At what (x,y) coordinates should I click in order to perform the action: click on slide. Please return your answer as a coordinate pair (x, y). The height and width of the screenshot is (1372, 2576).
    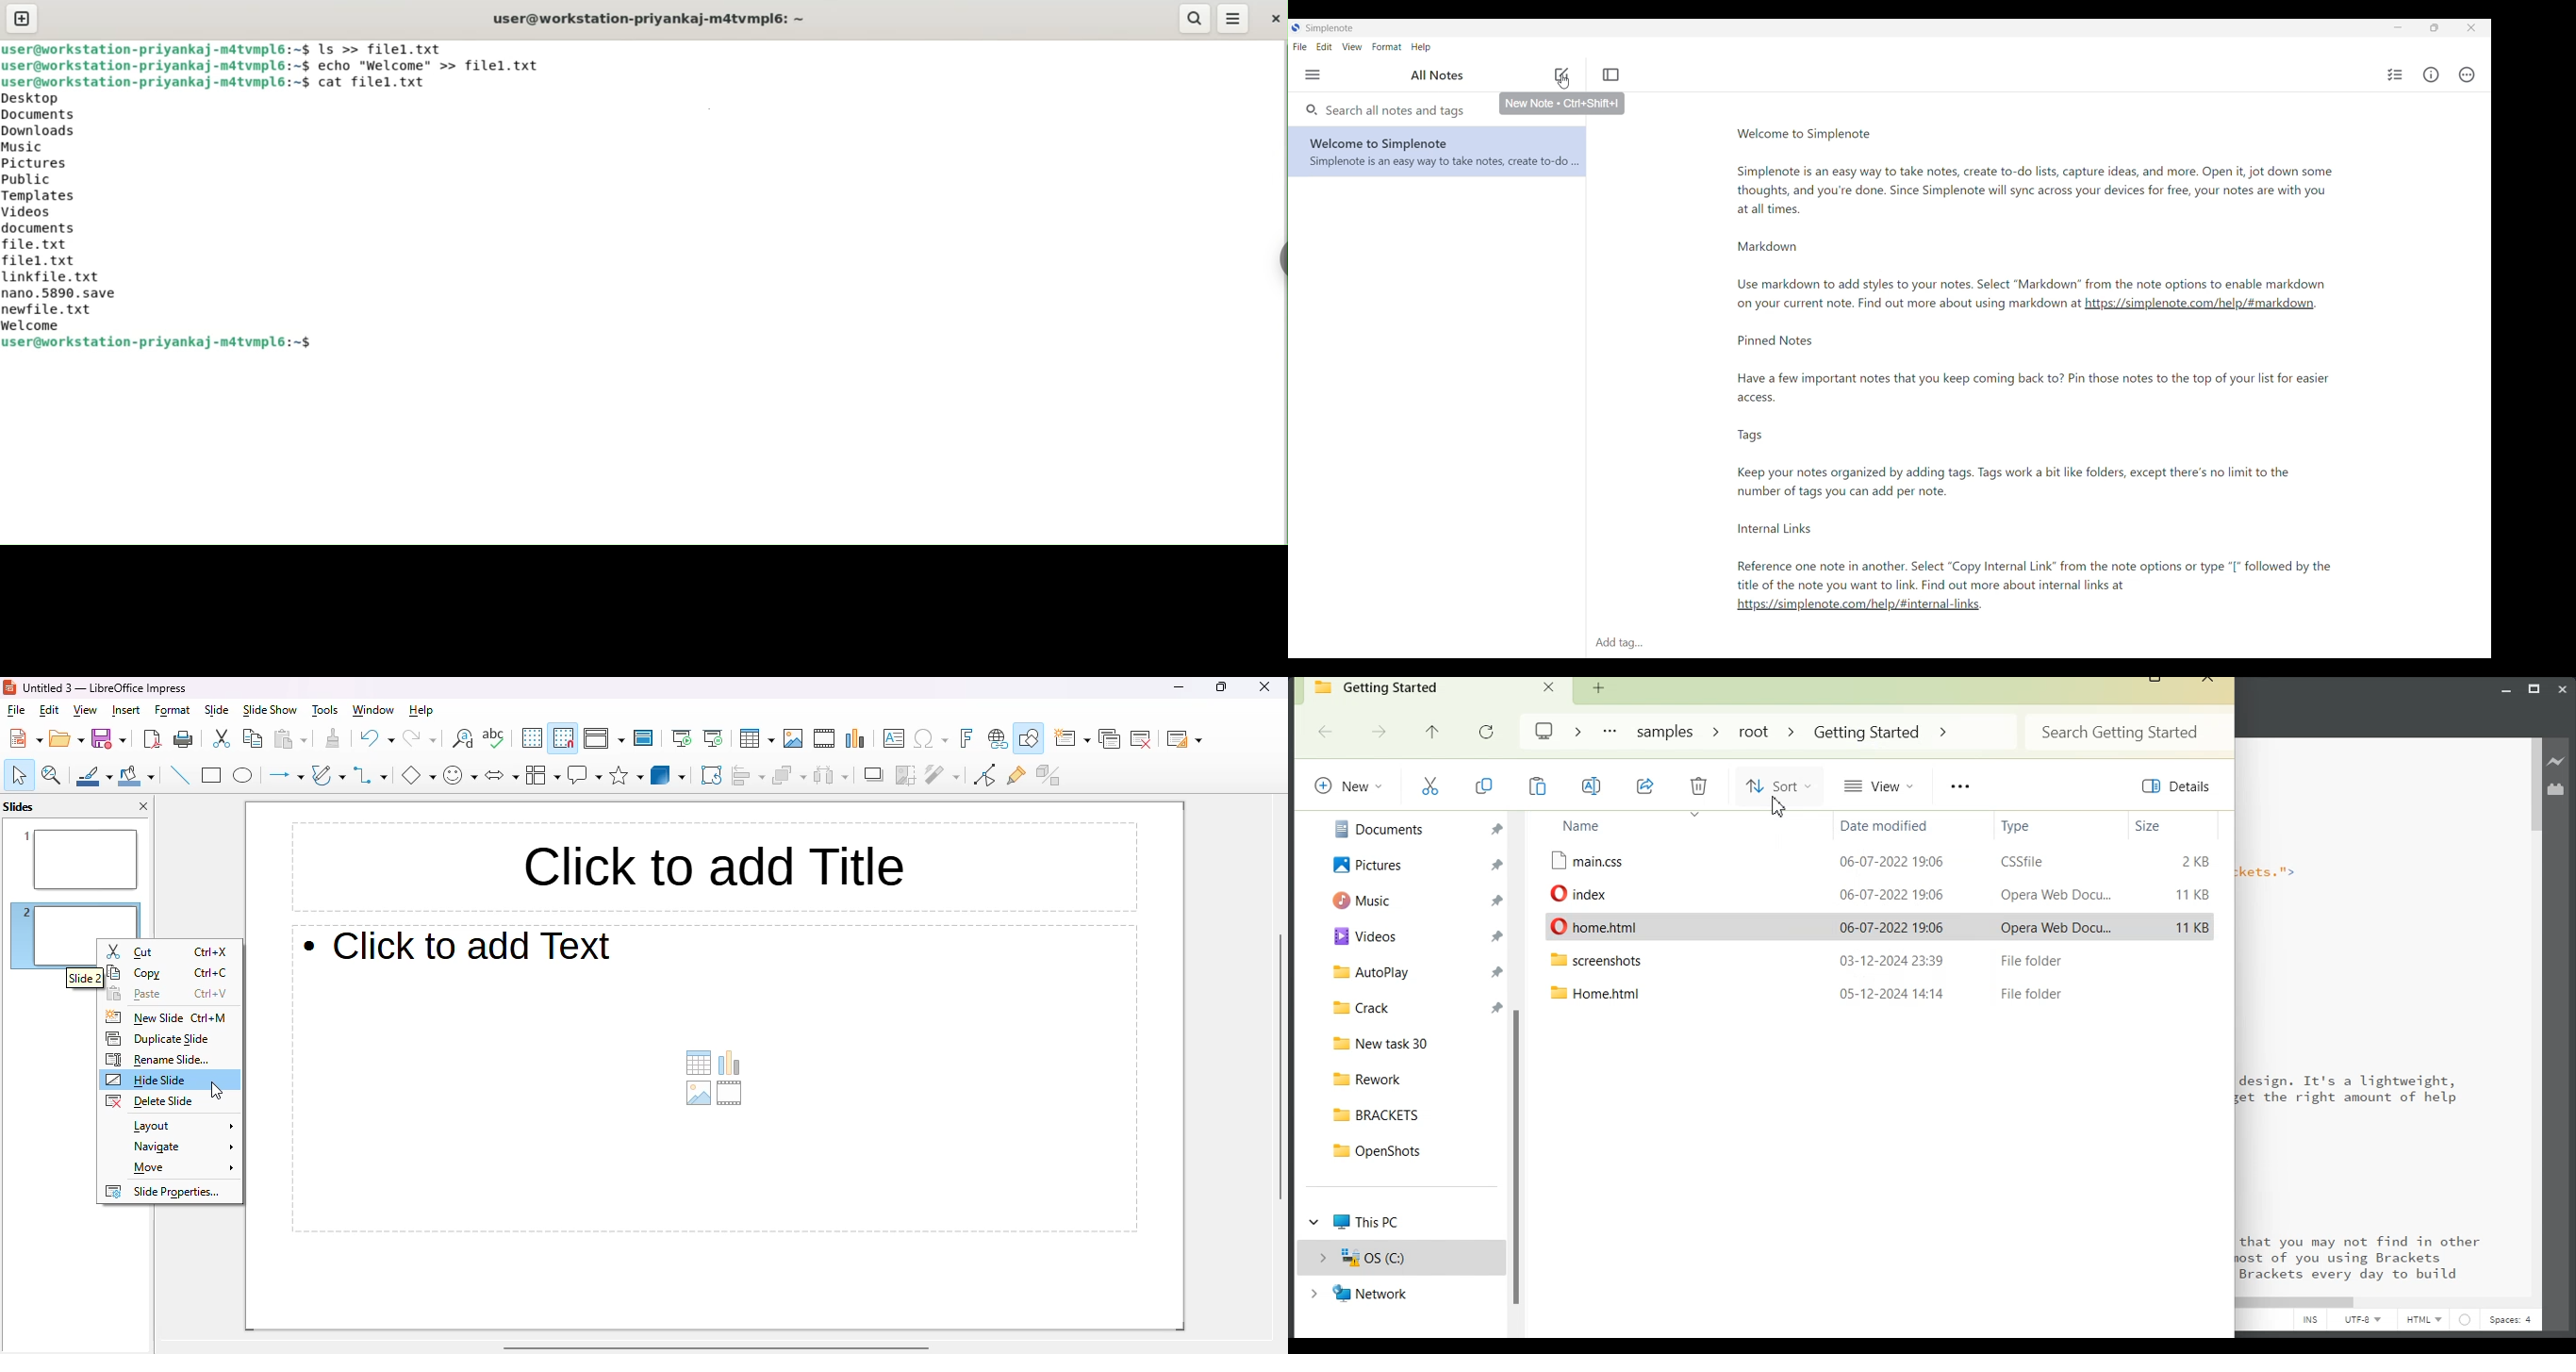
    Looking at the image, I should click on (217, 711).